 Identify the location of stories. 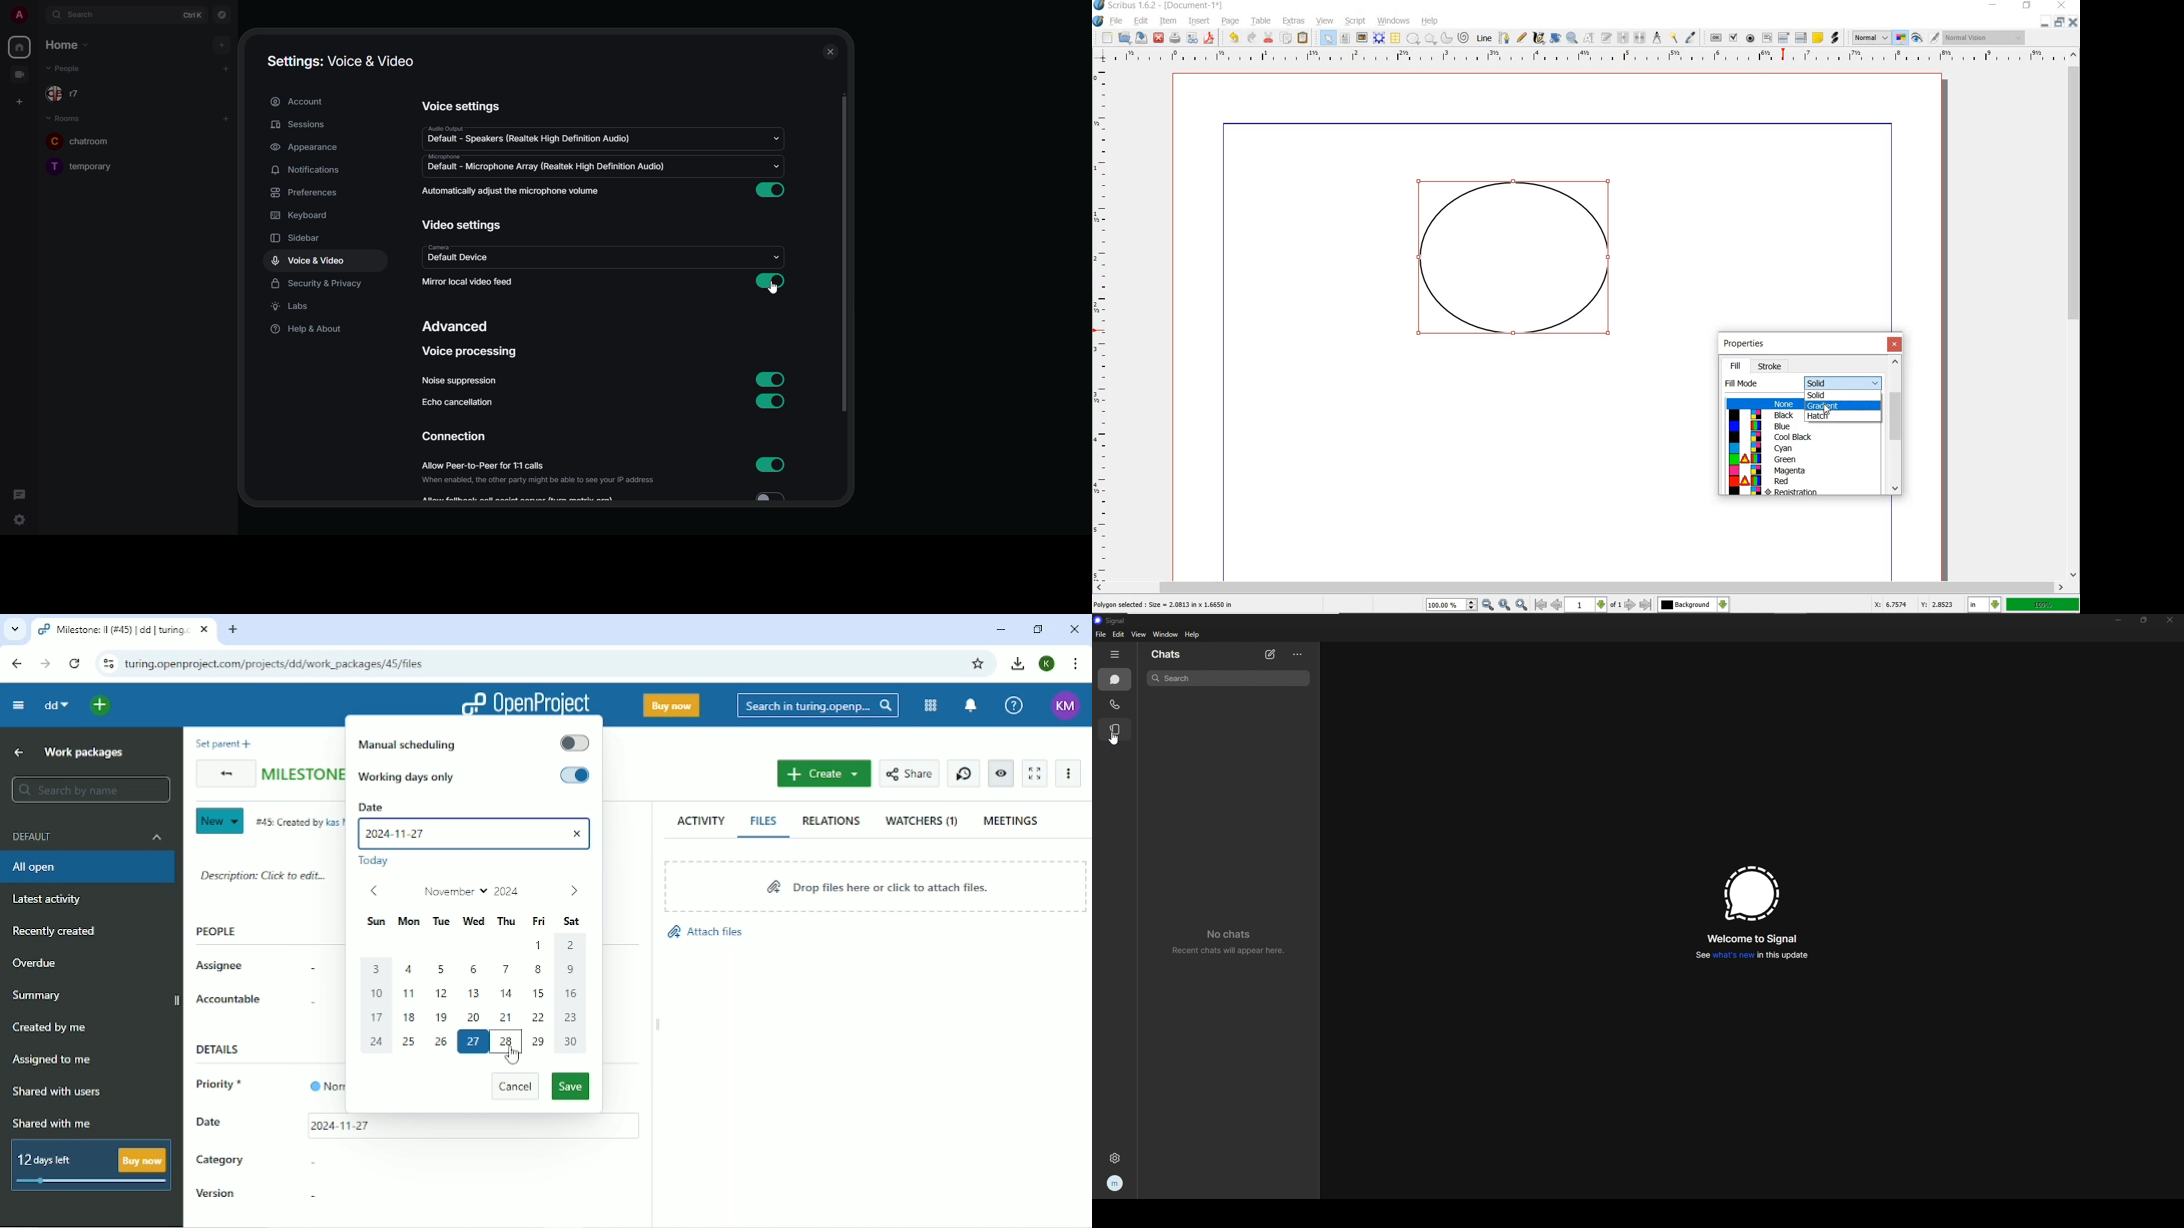
(1115, 729).